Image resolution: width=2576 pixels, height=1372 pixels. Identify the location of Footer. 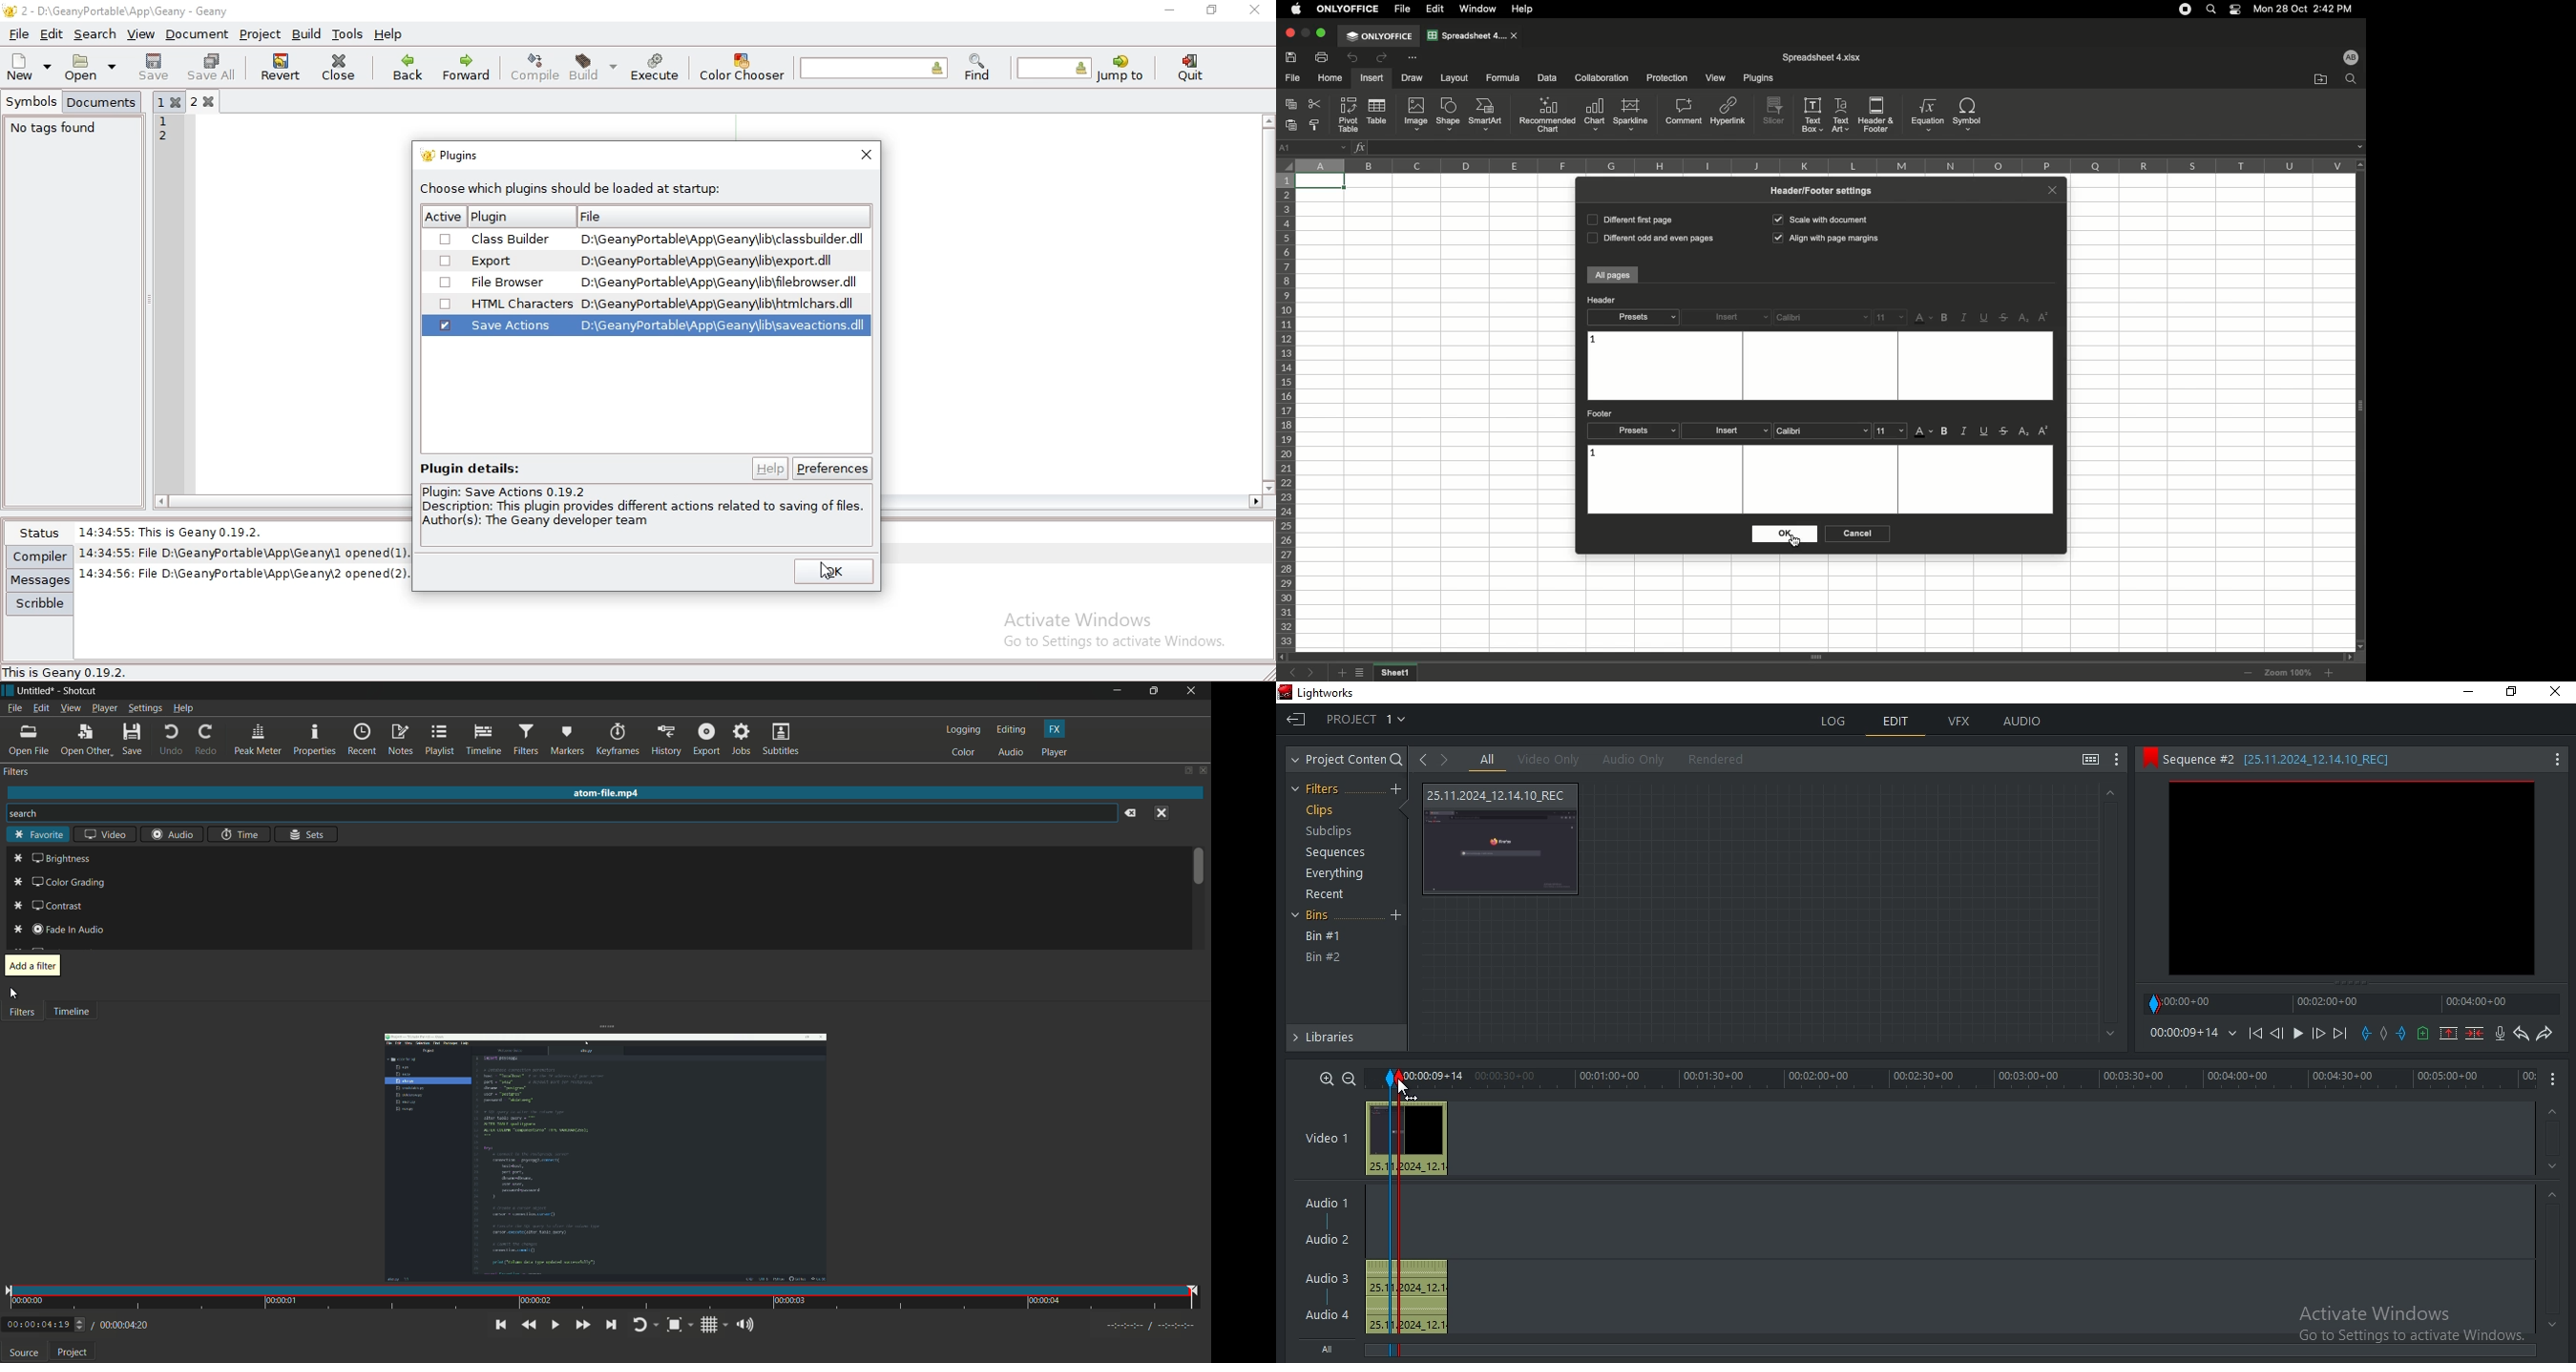
(1602, 413).